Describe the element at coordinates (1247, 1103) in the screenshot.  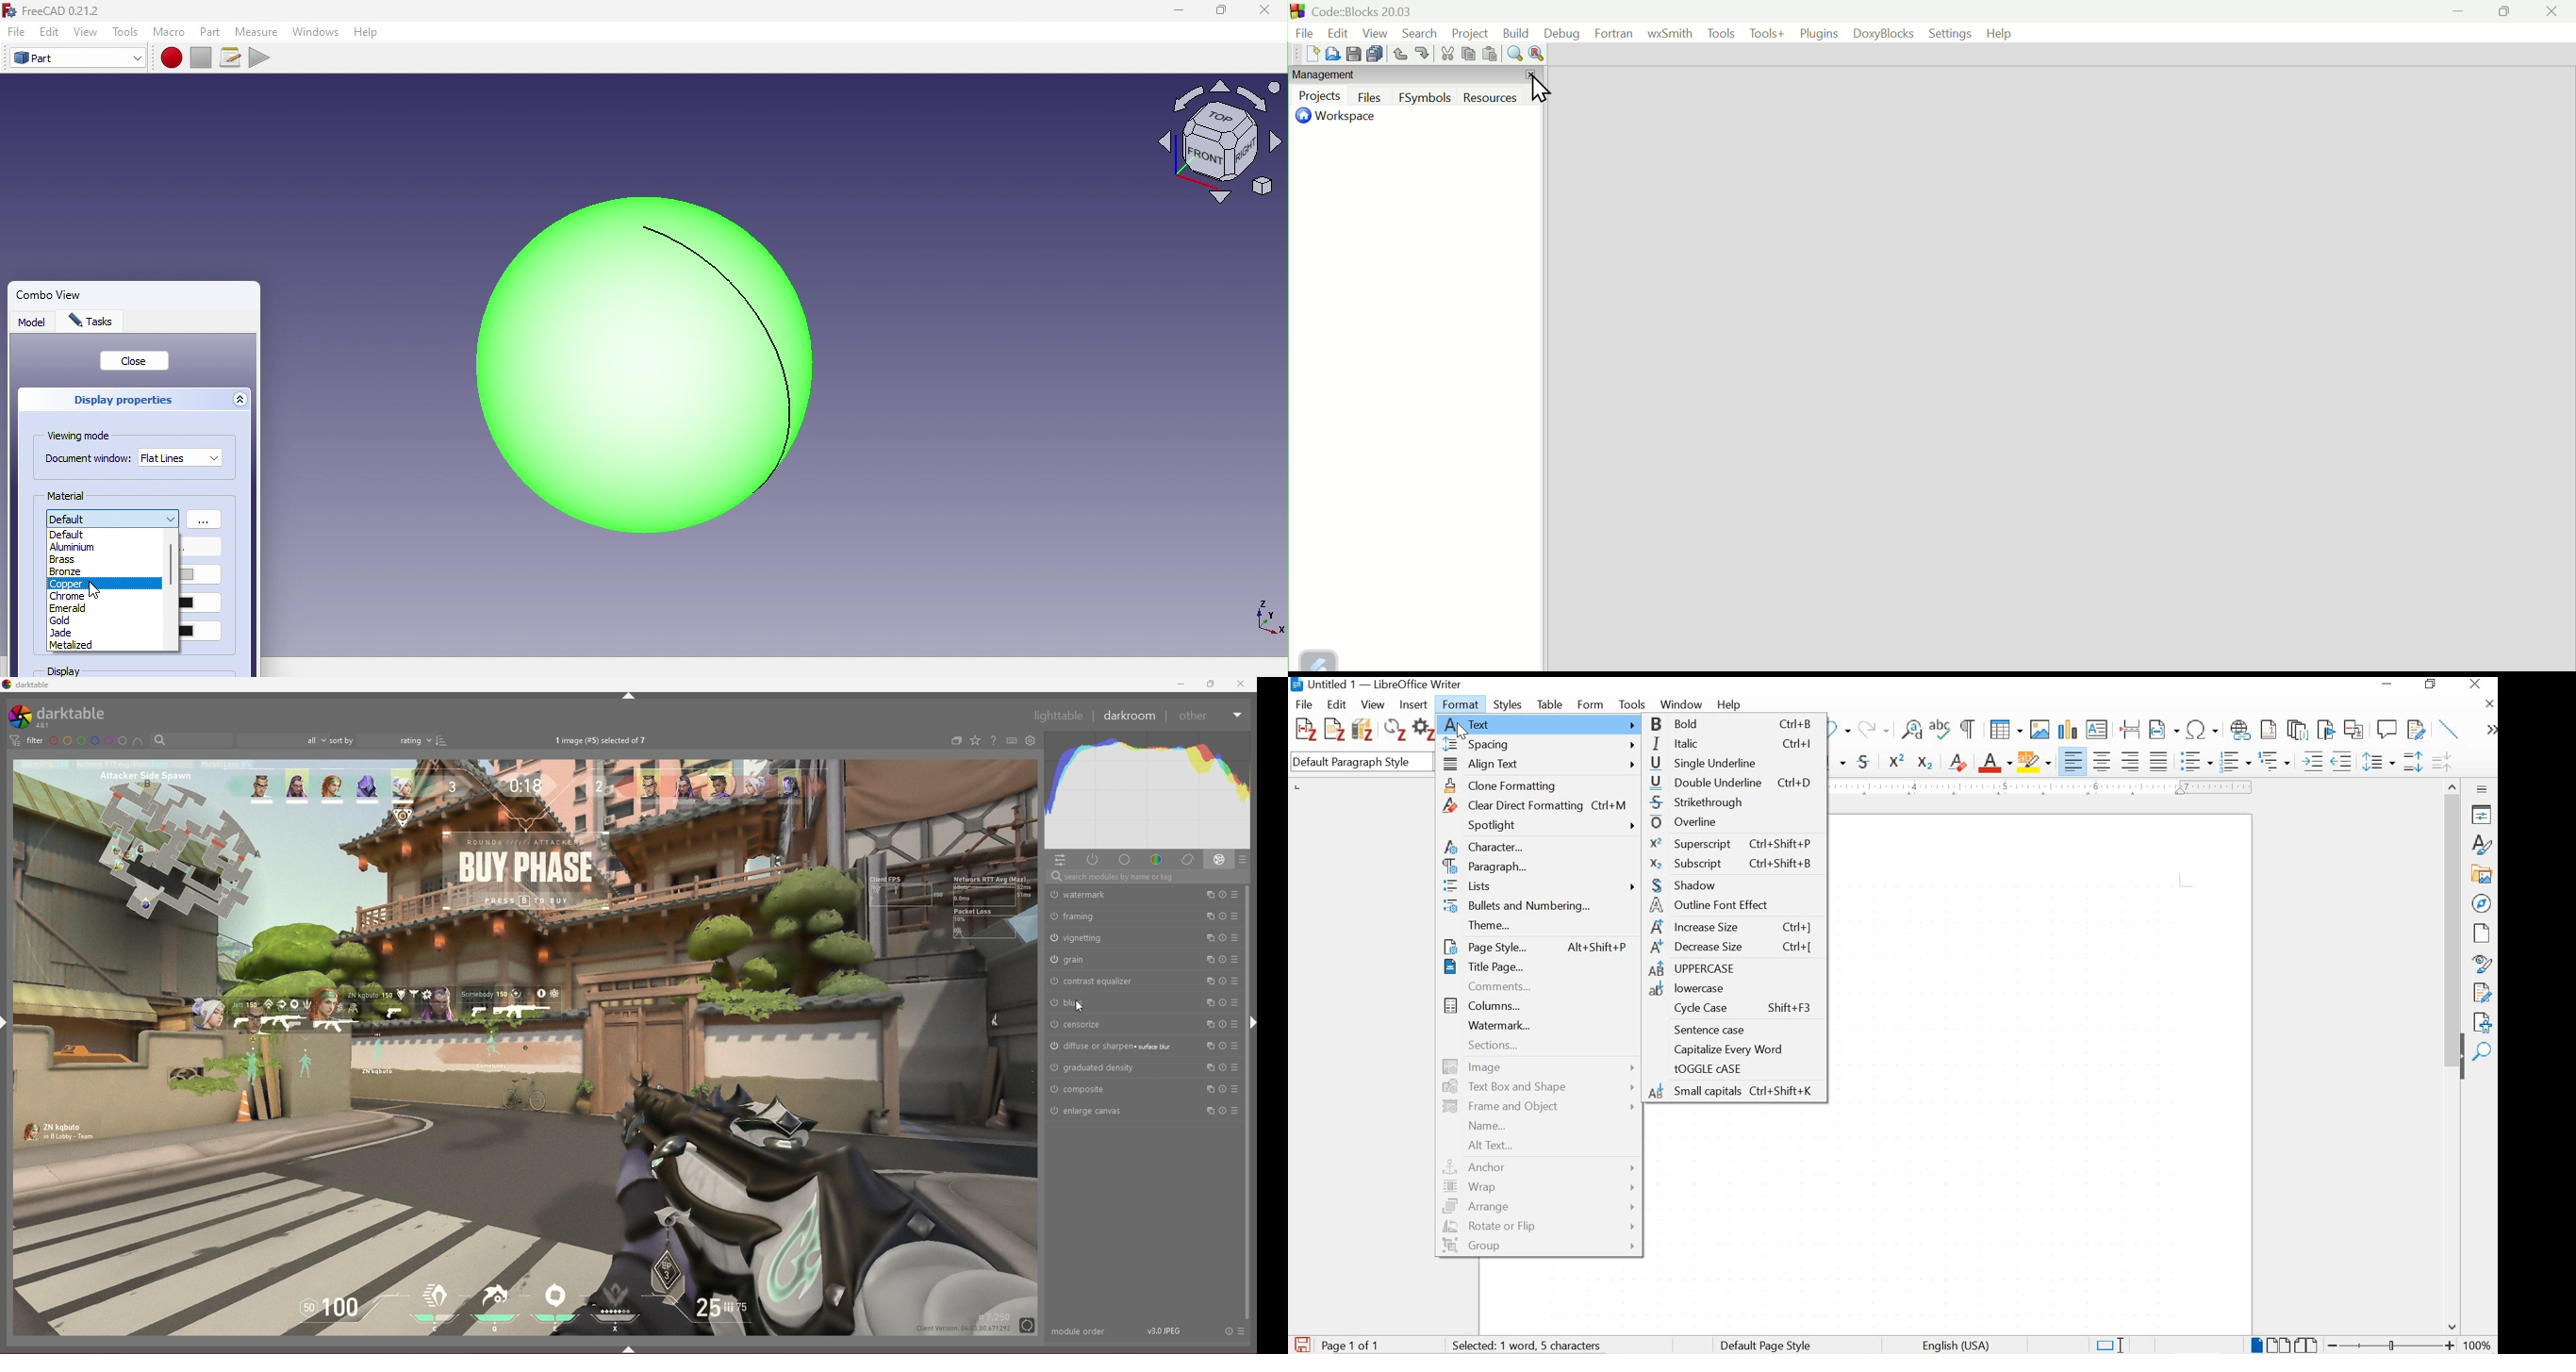
I see `scroll bar` at that location.